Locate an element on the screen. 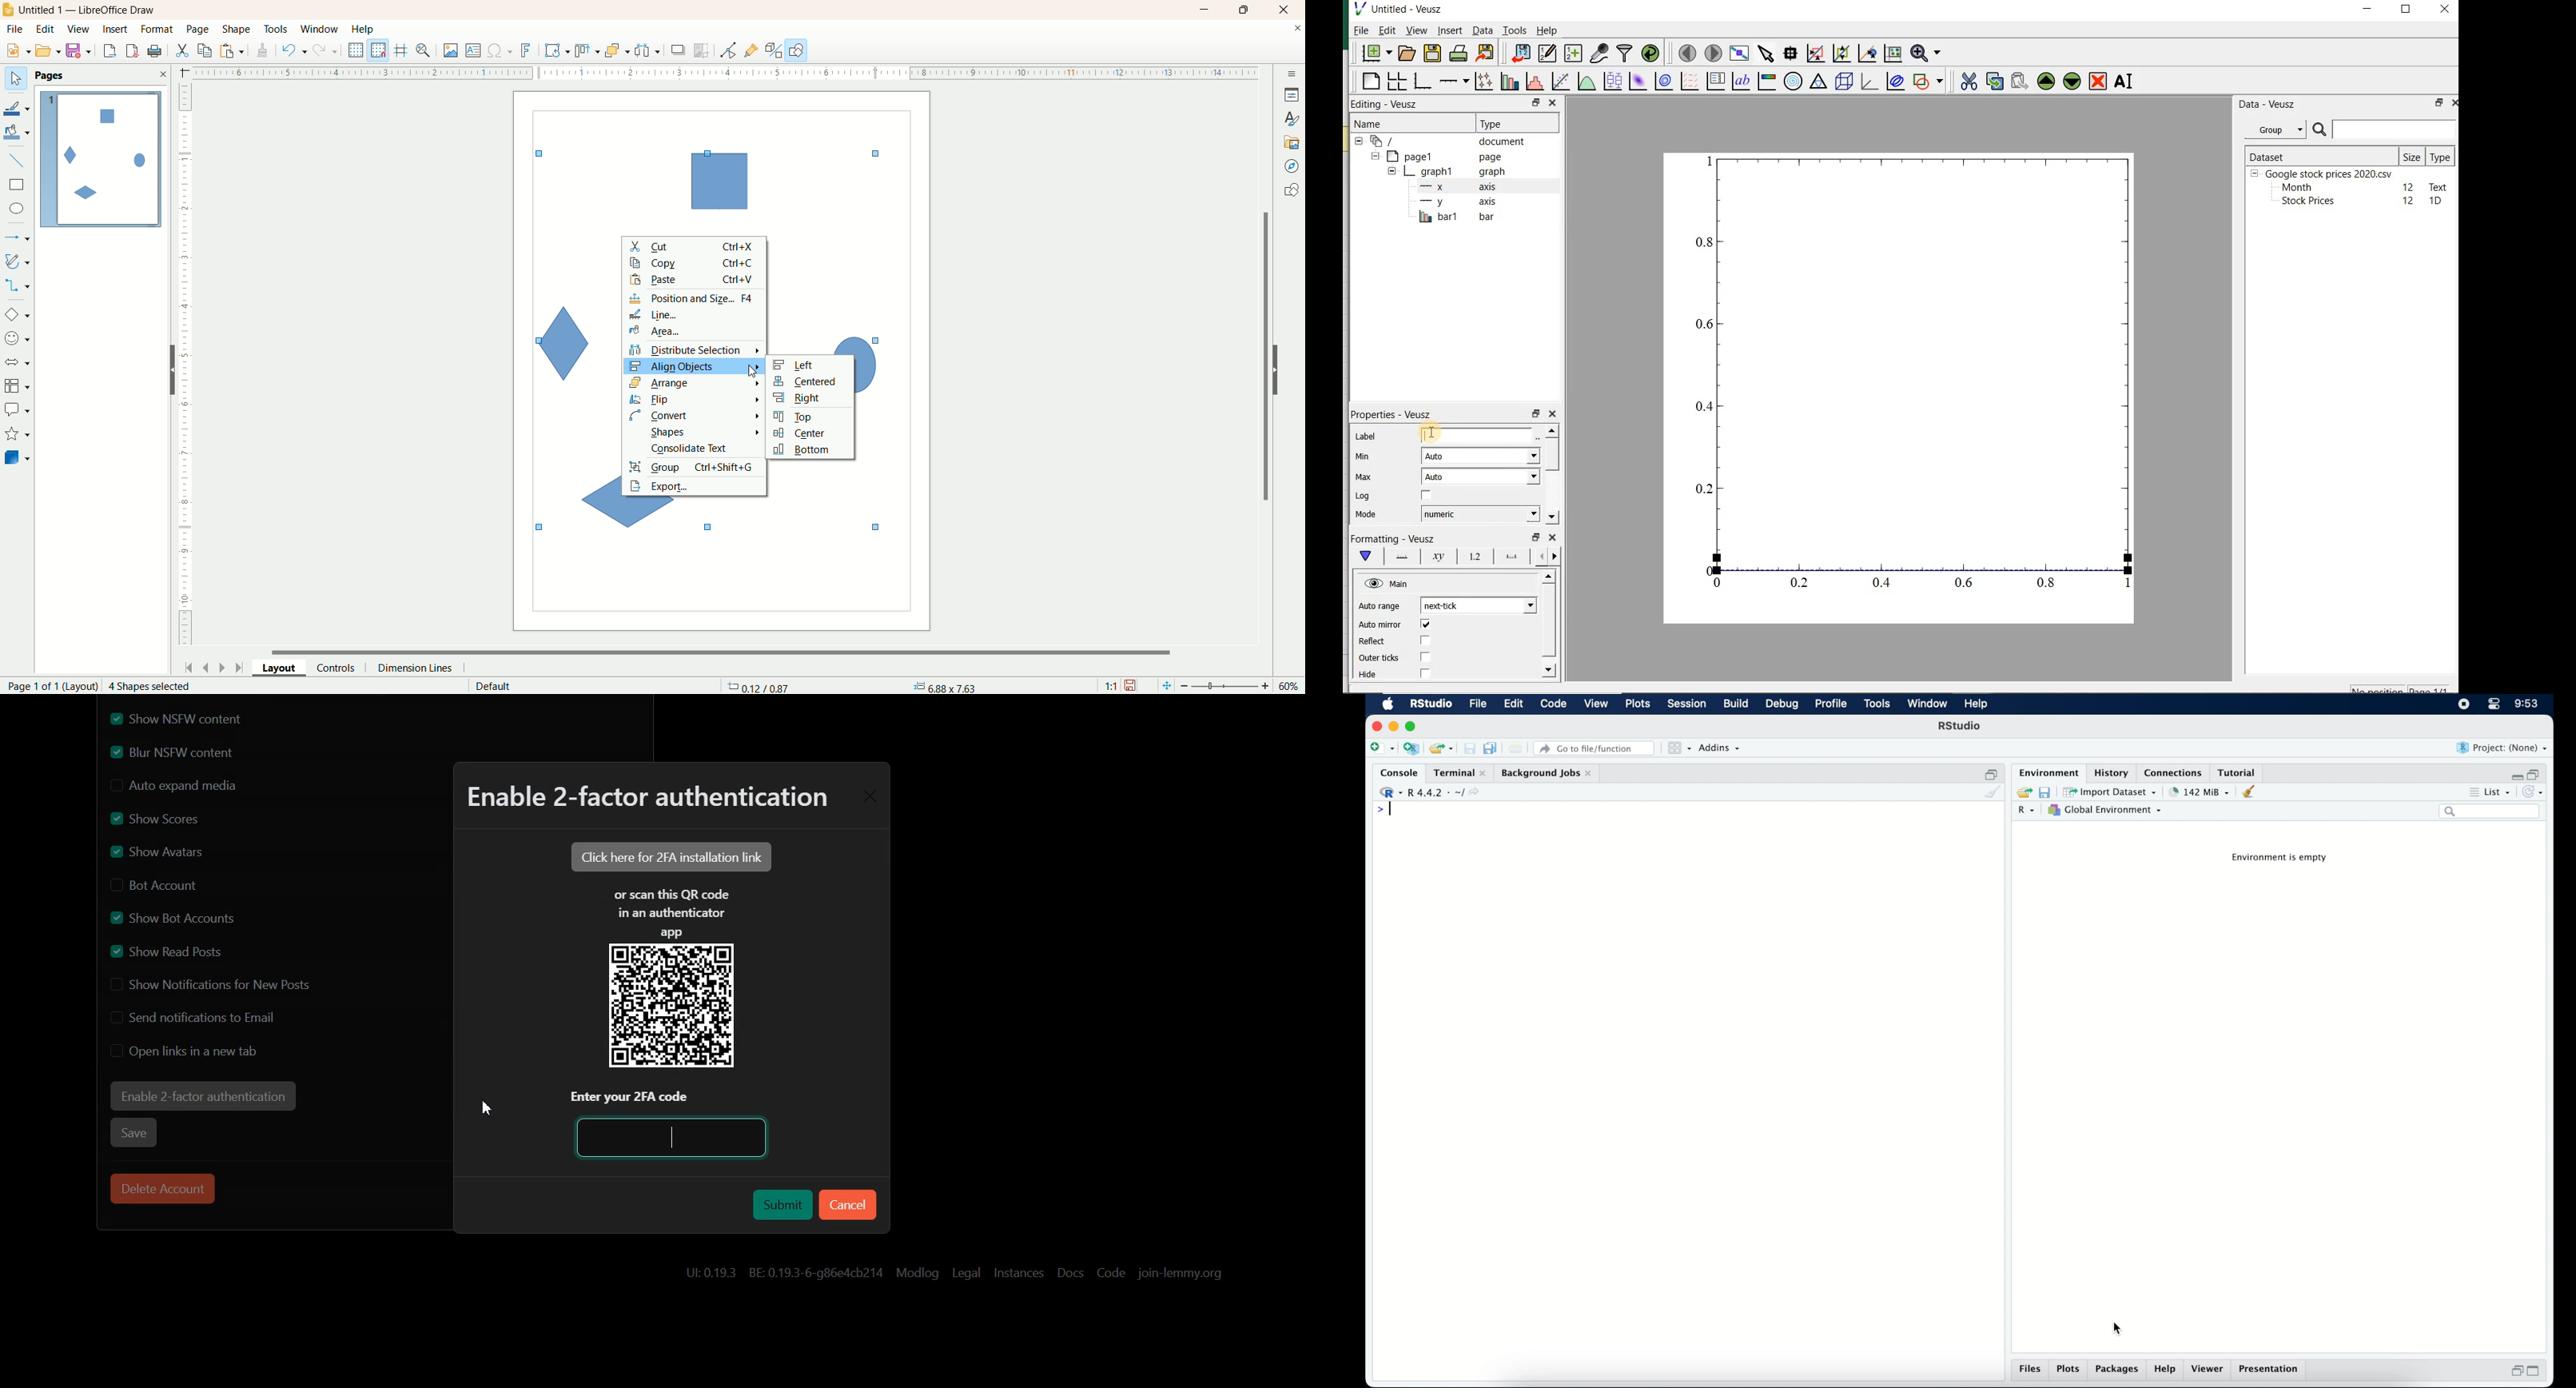 Image resolution: width=2576 pixels, height=1400 pixels. maximize is located at coordinates (2535, 1373).